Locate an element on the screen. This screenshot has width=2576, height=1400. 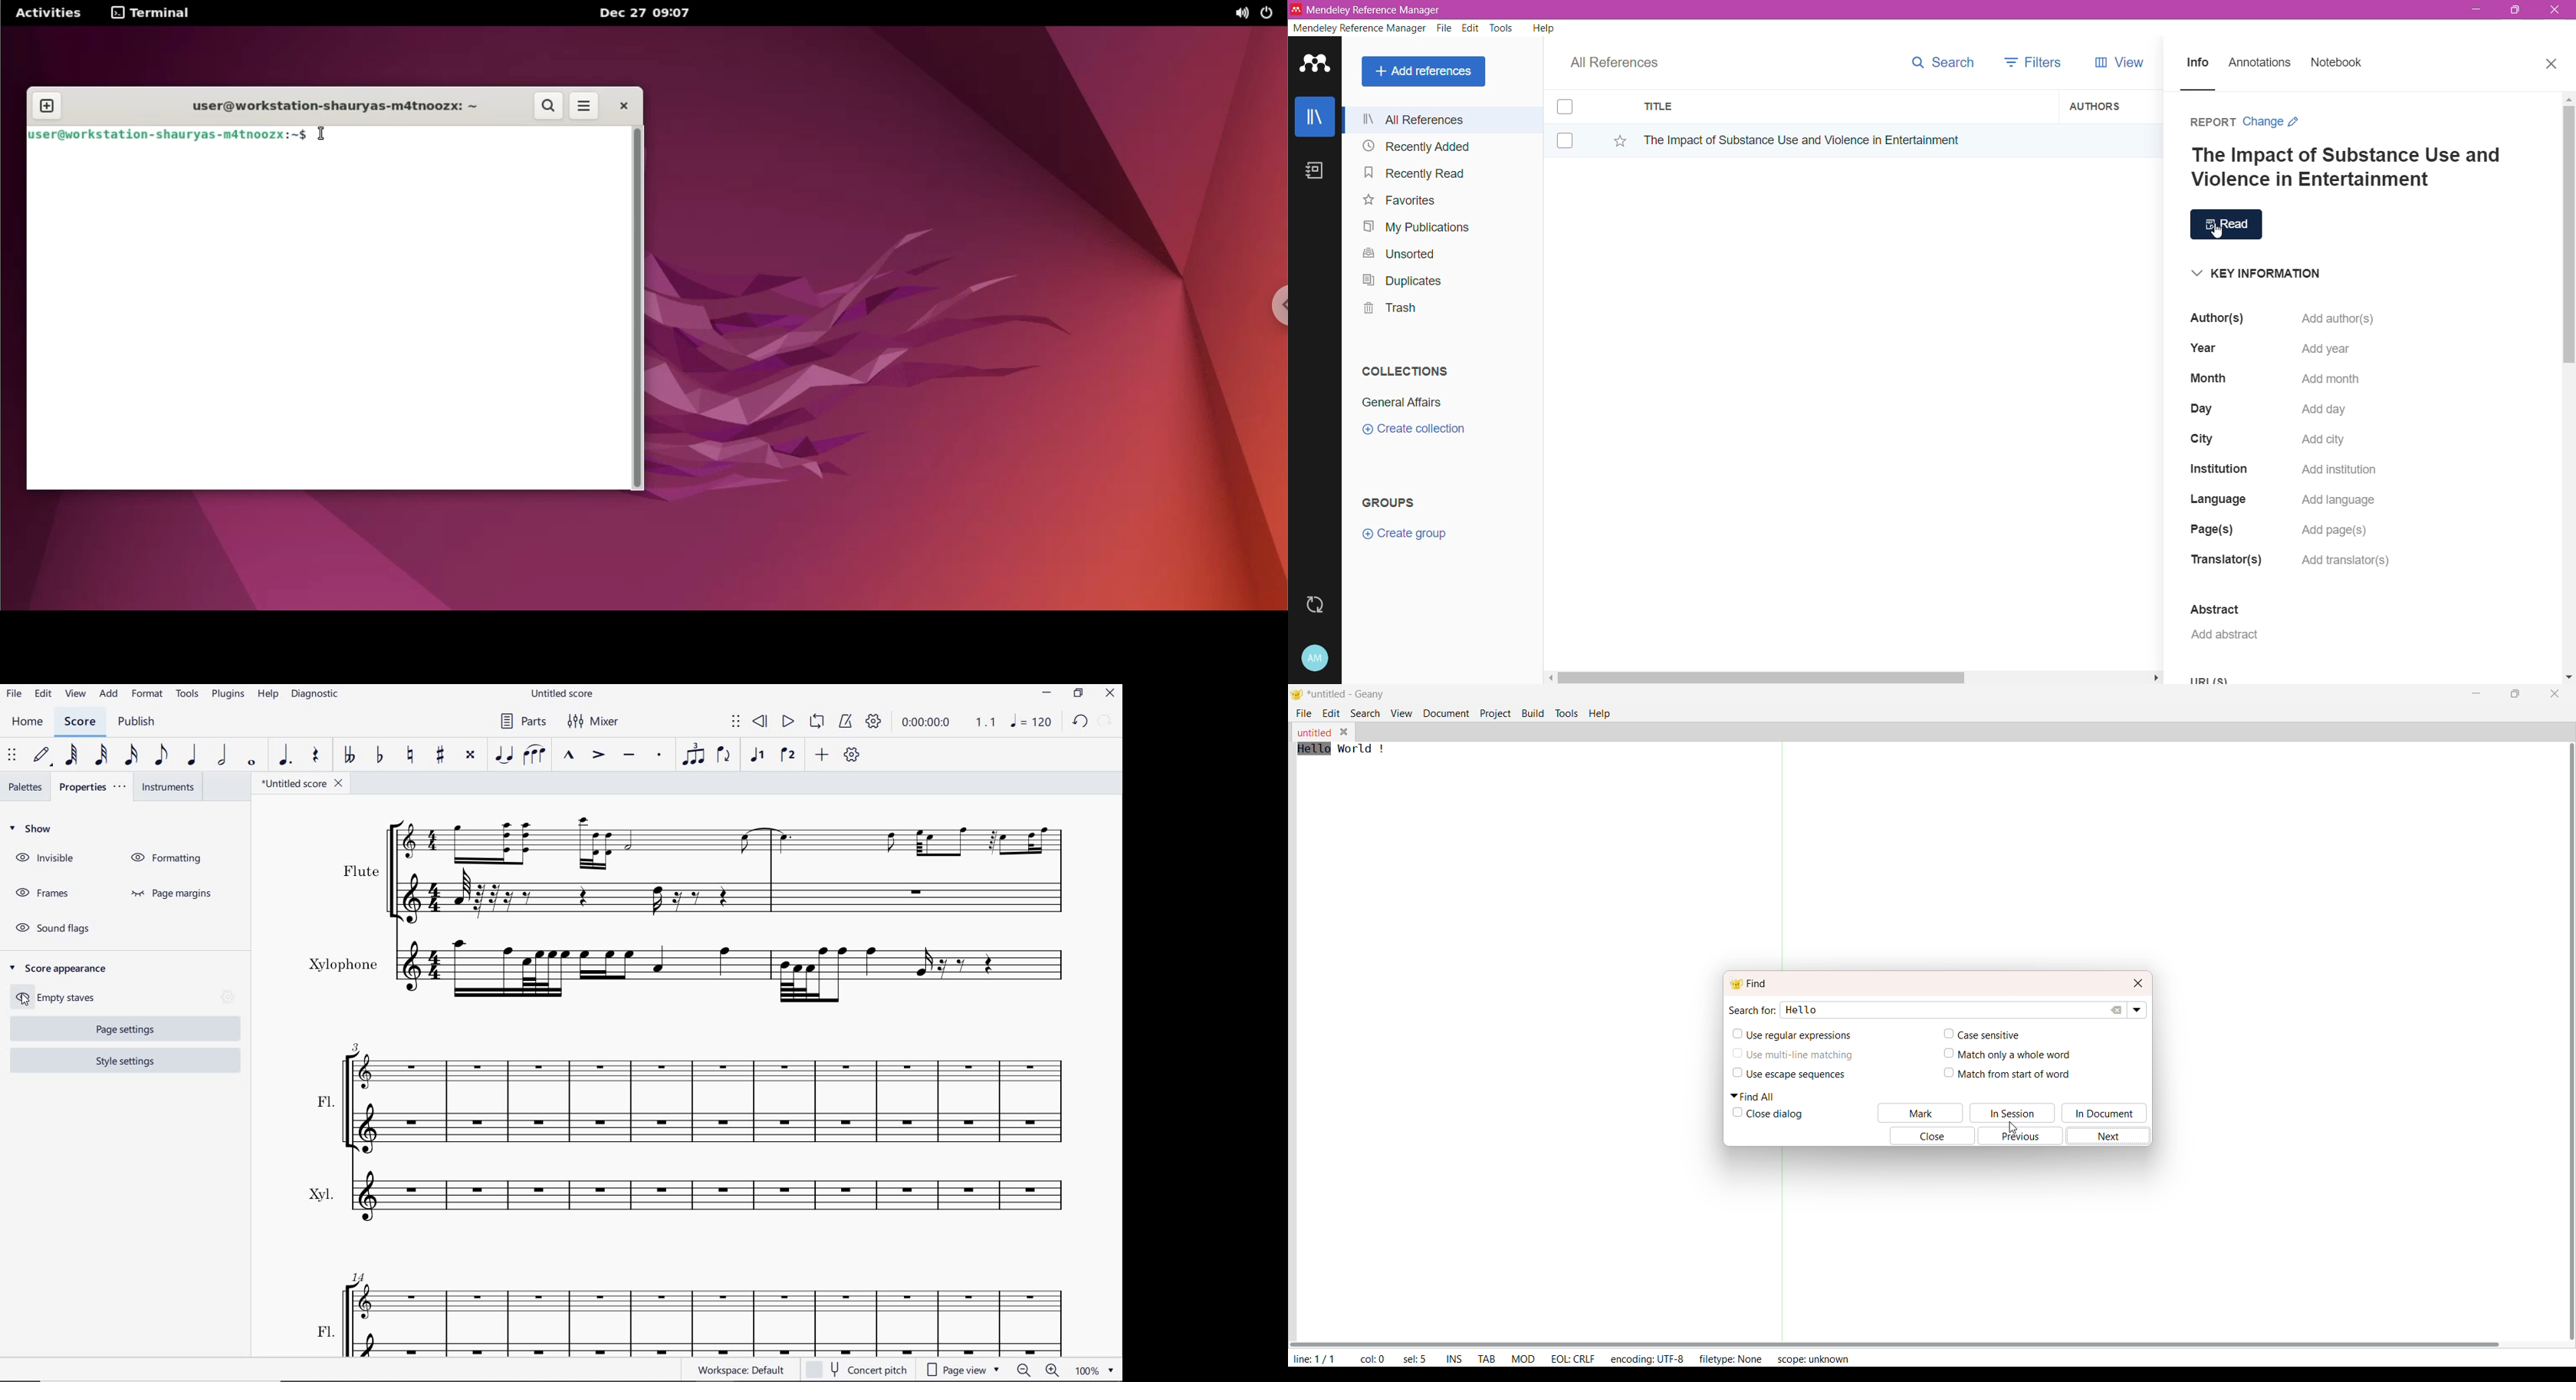
Day is located at coordinates (2202, 408).